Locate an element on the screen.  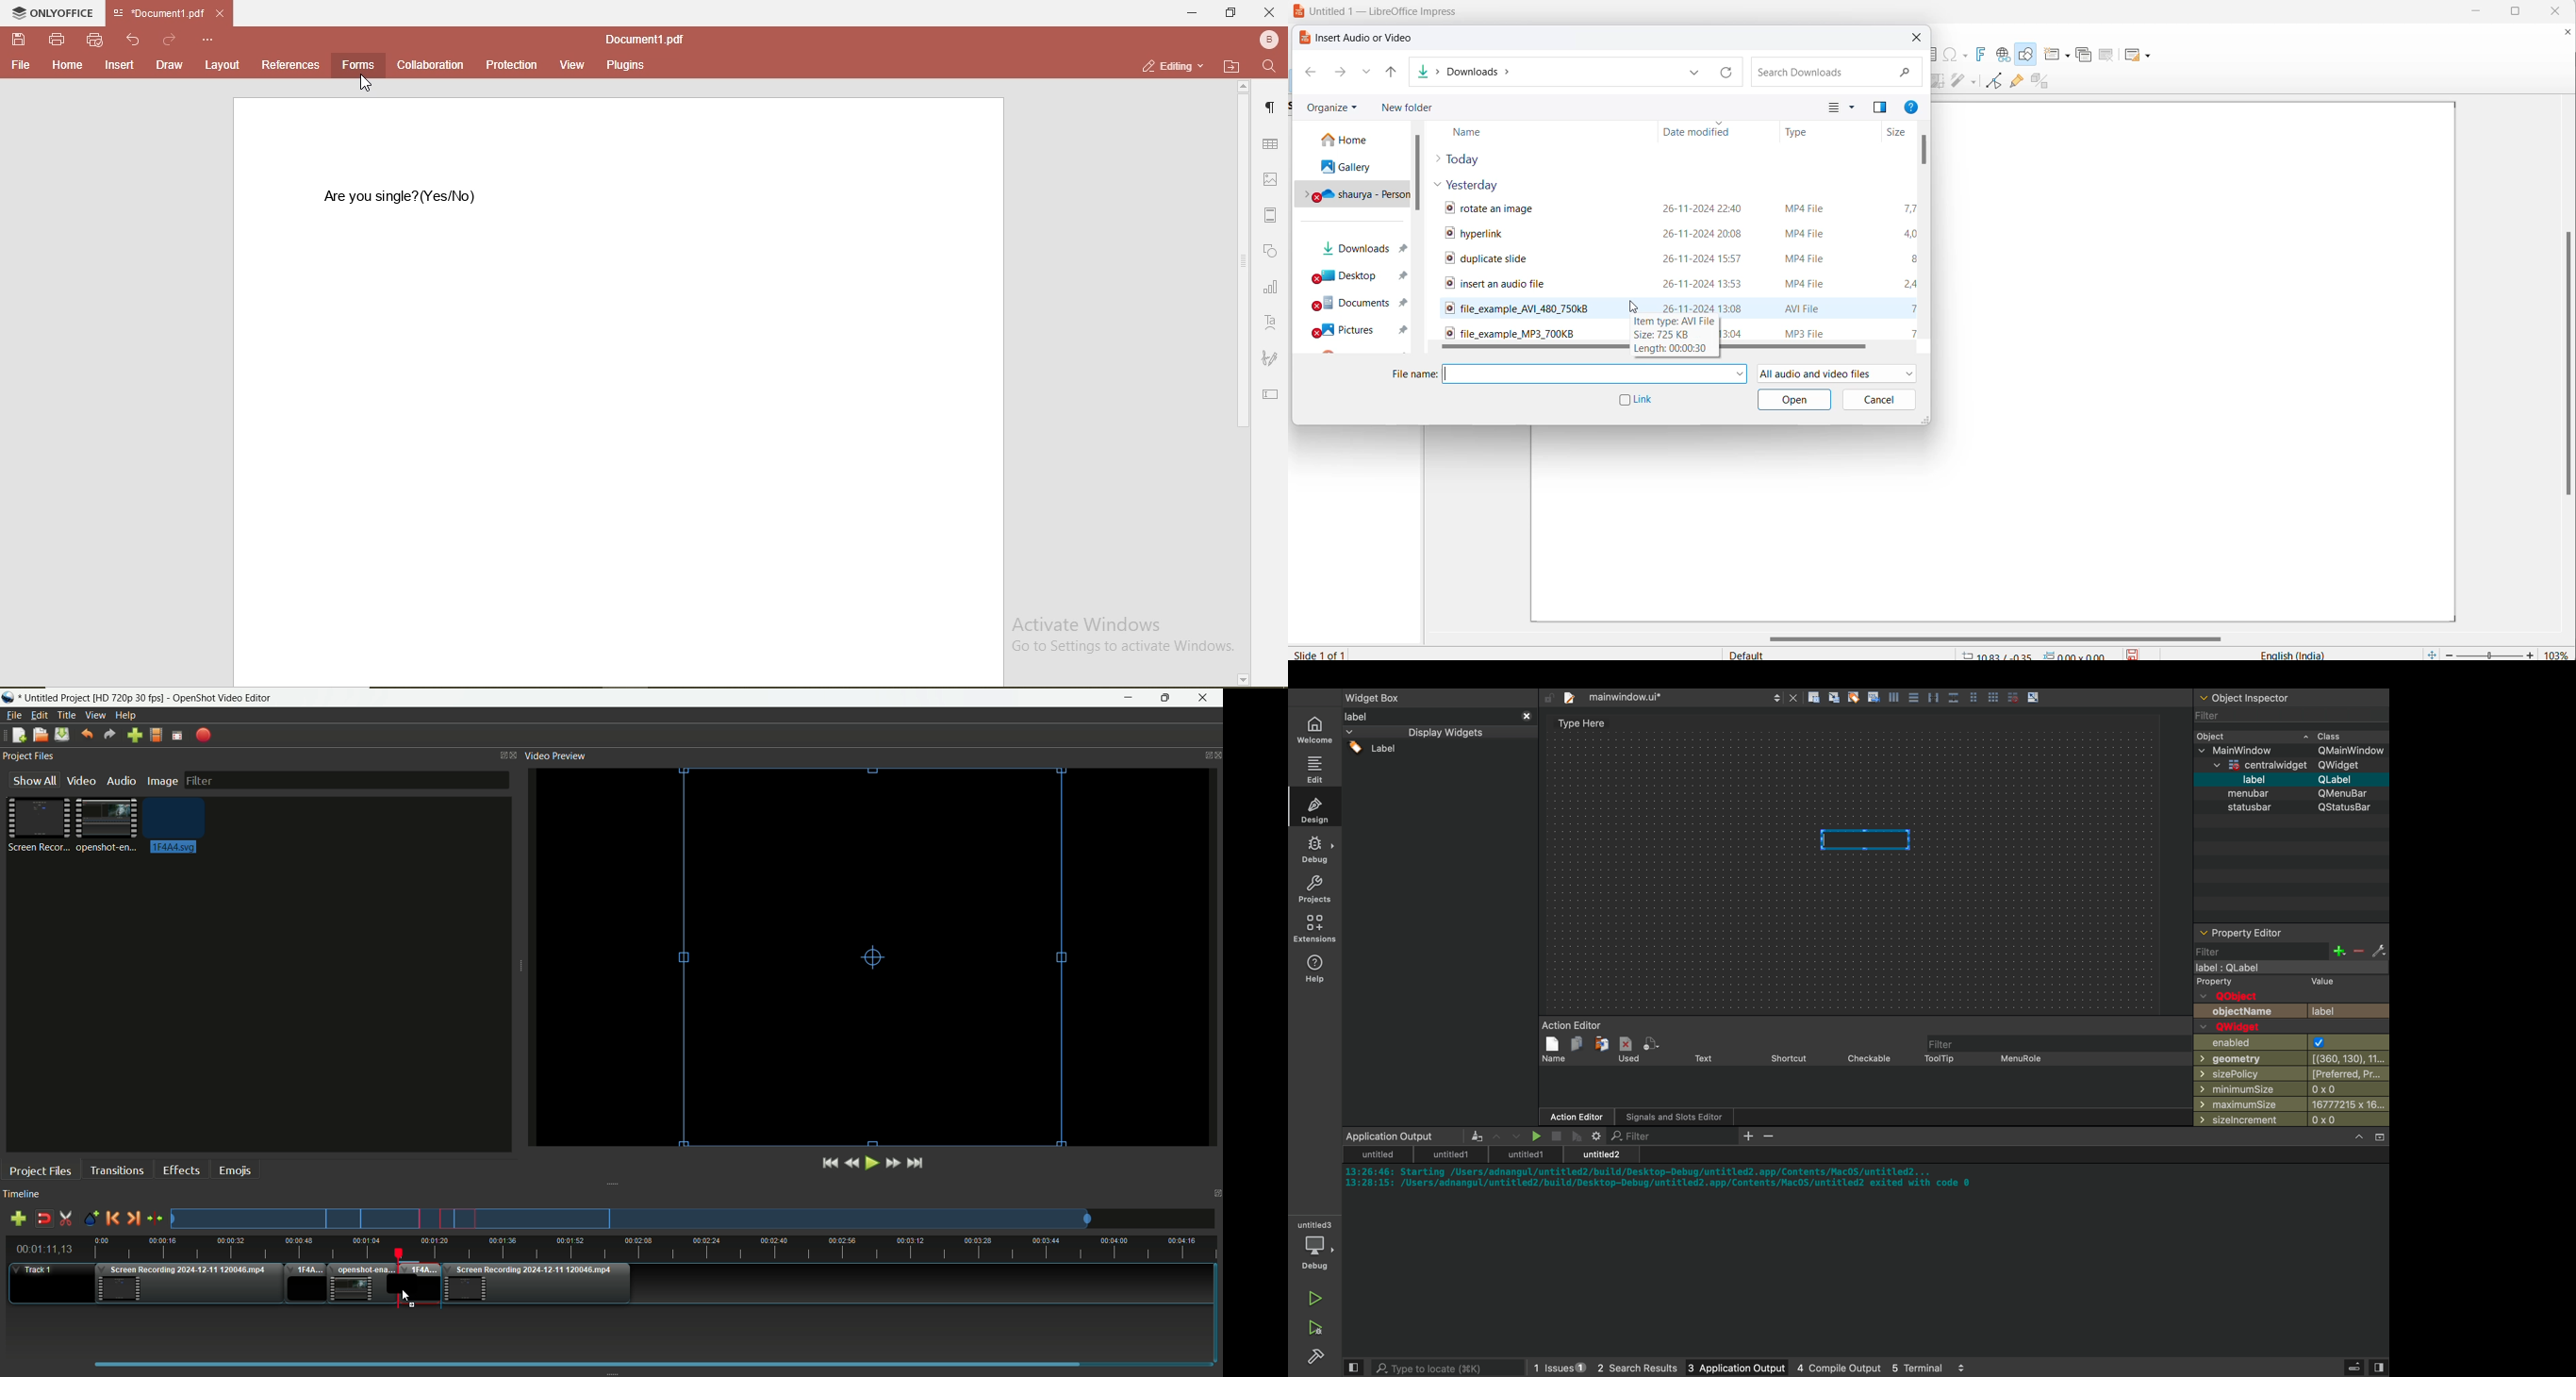
new folder is located at coordinates (1410, 106).